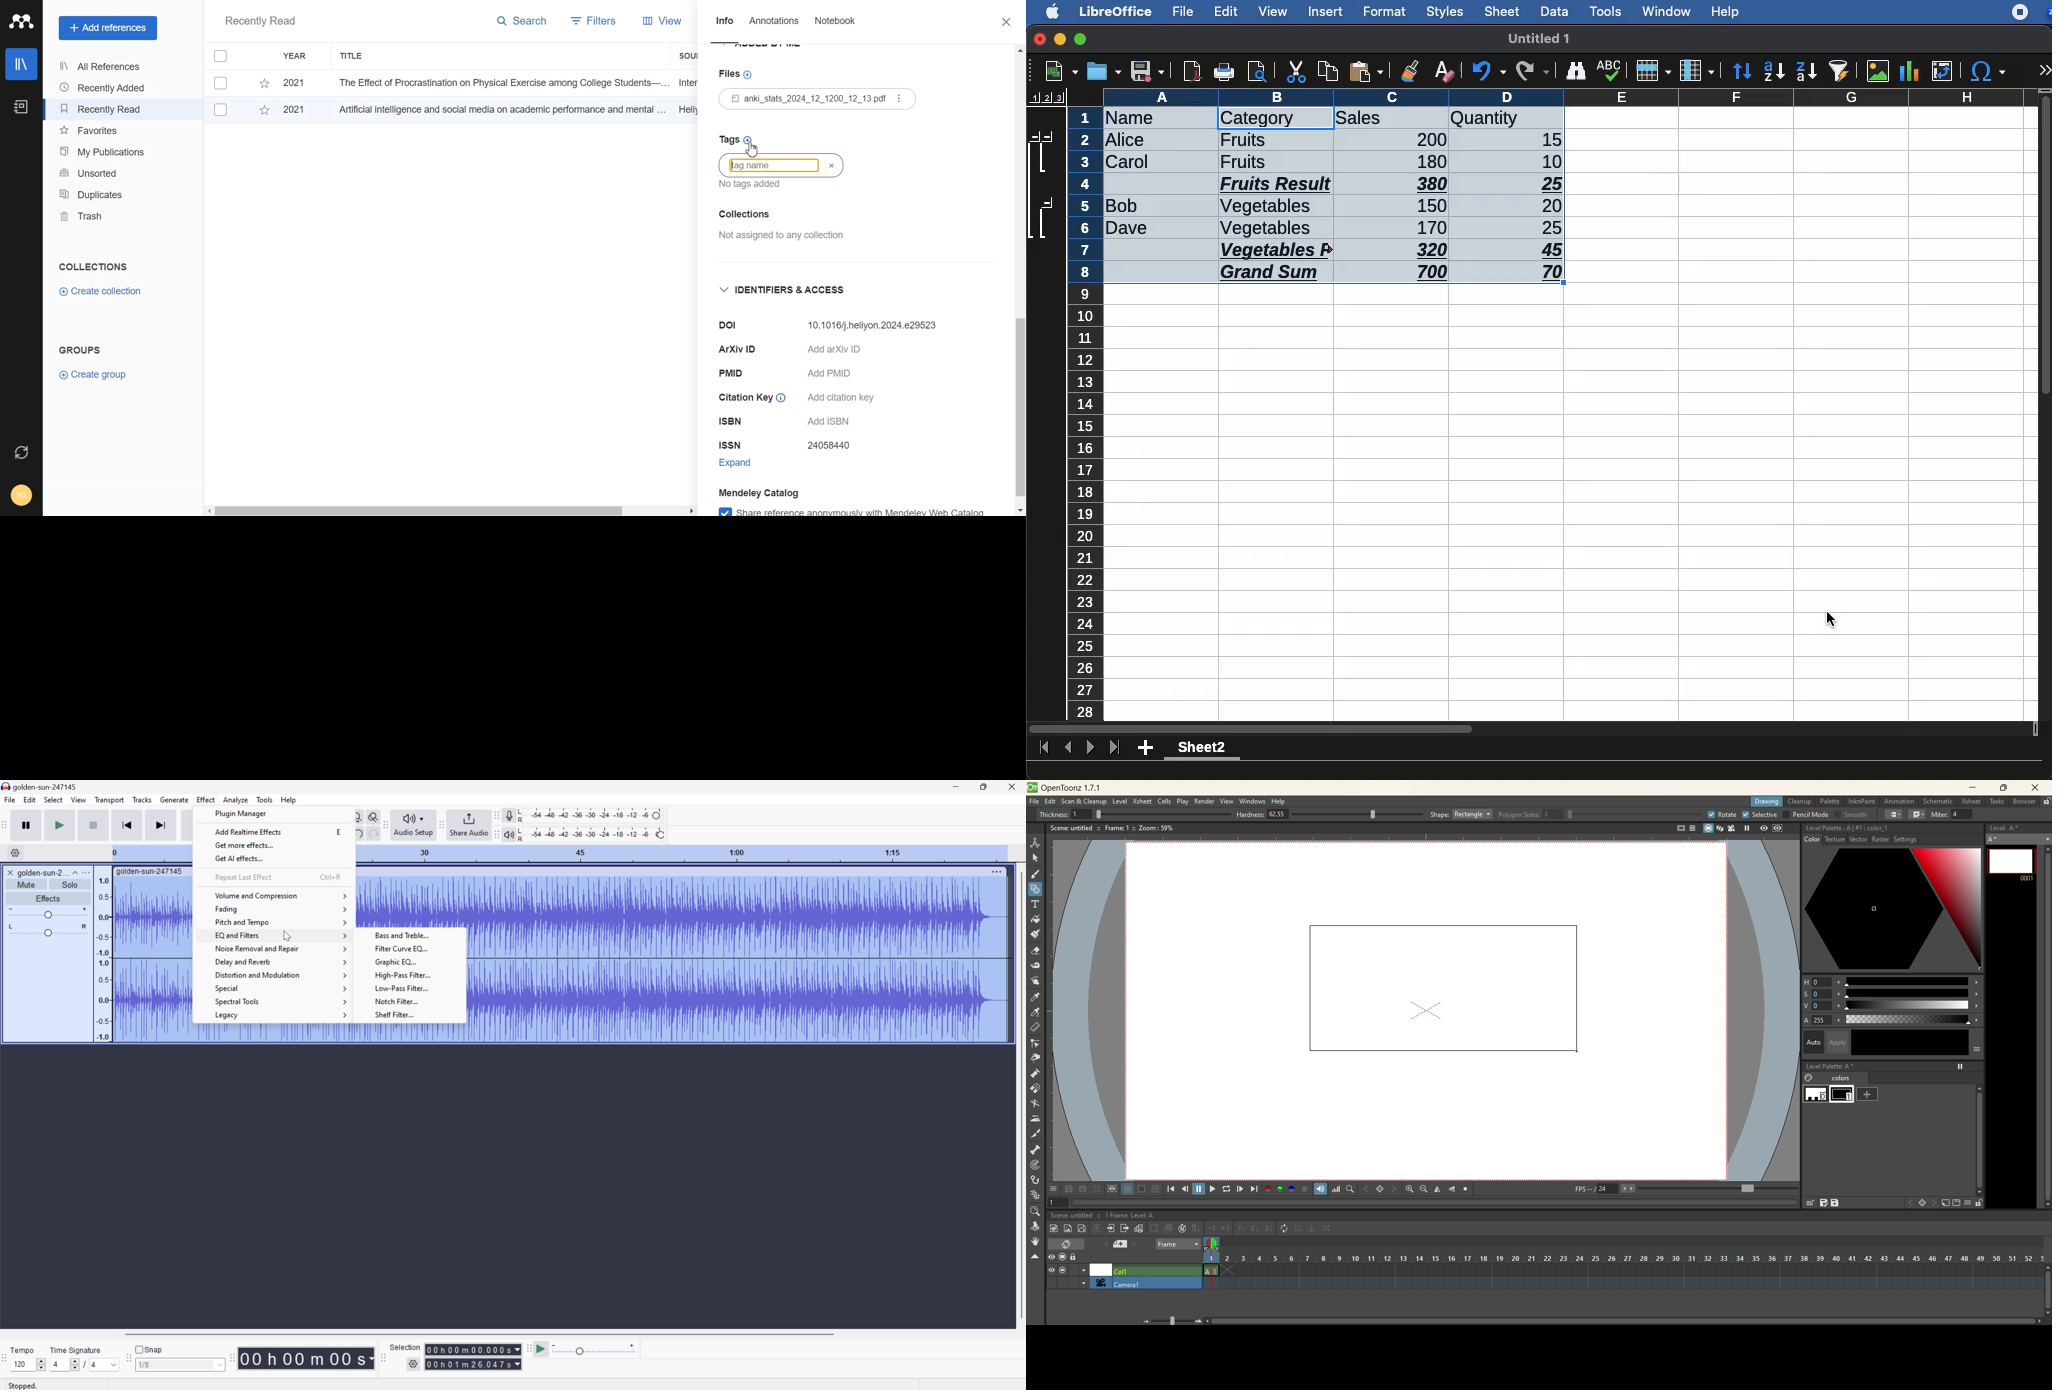  I want to click on scroll, so click(2047, 404).